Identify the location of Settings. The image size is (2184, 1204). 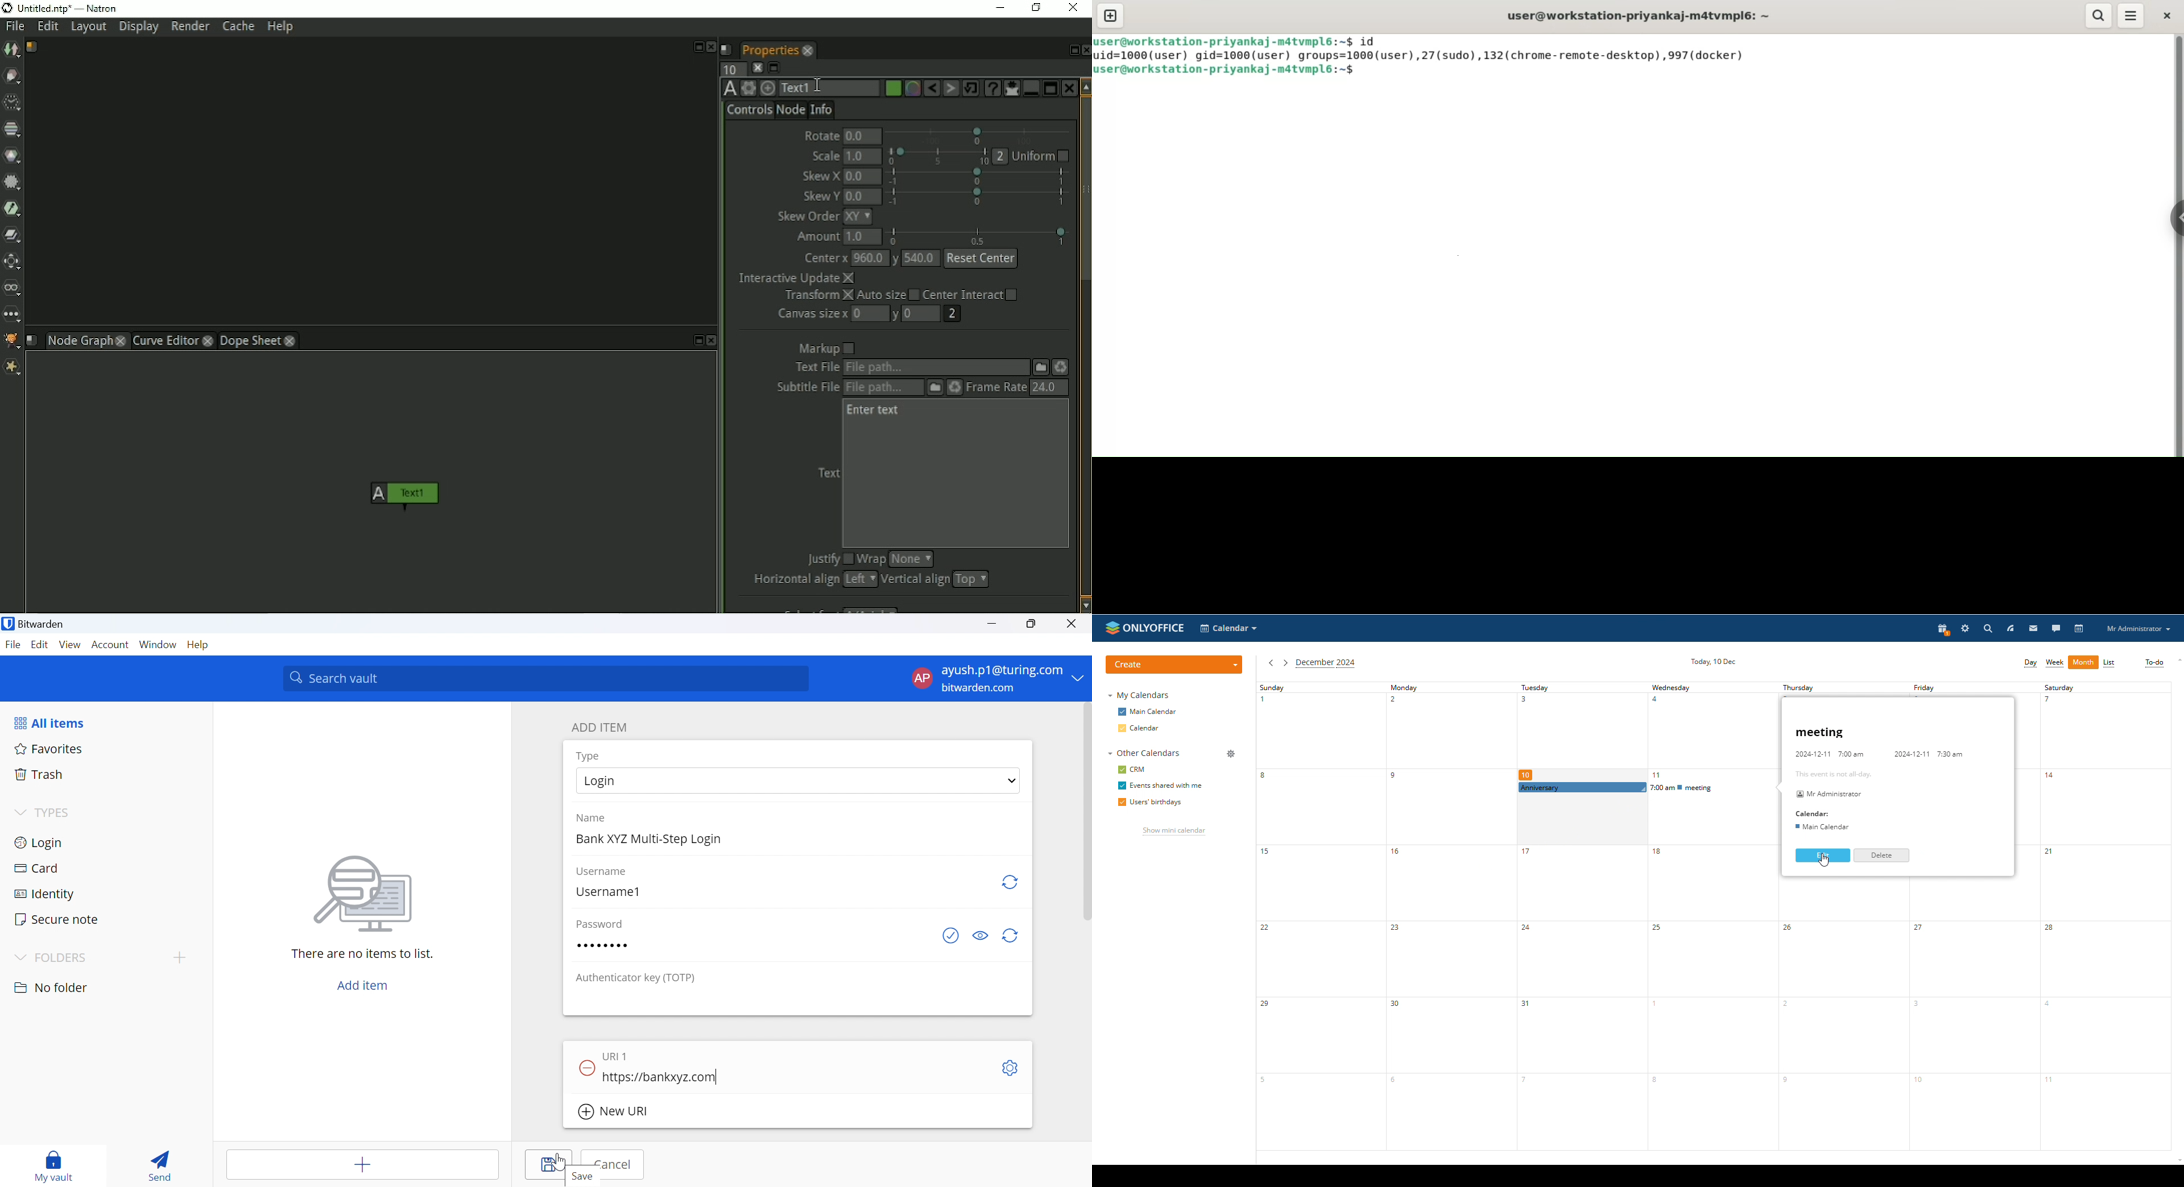
(1012, 1068).